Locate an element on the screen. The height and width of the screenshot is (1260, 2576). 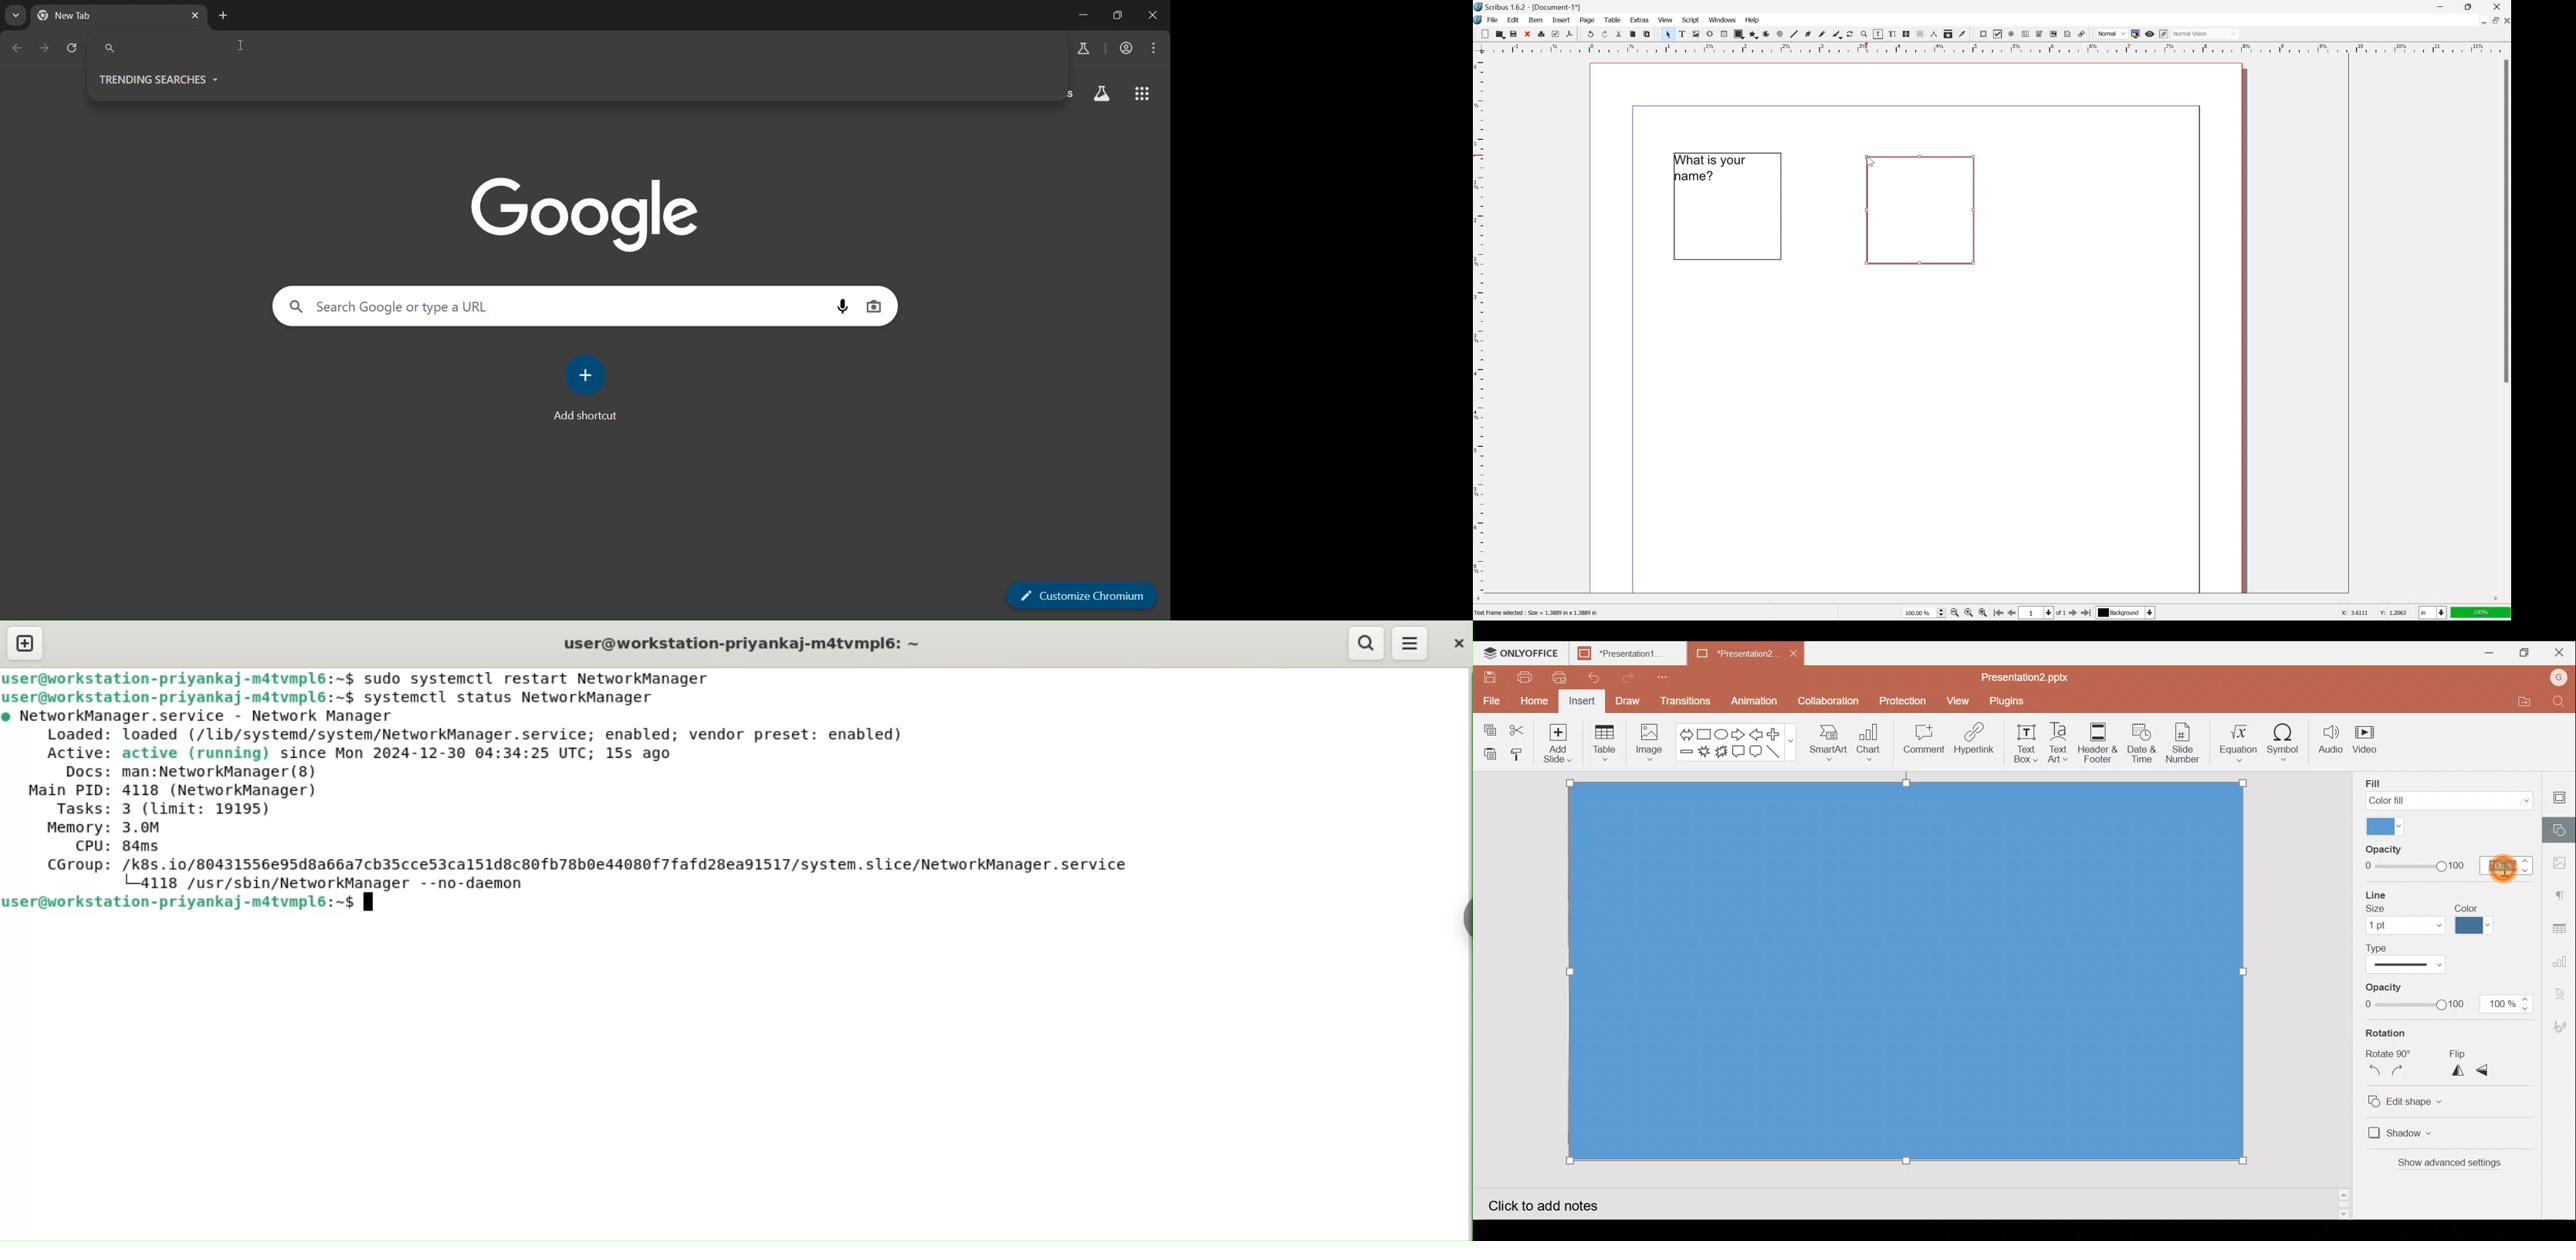
Explosion 1 is located at coordinates (1704, 754).